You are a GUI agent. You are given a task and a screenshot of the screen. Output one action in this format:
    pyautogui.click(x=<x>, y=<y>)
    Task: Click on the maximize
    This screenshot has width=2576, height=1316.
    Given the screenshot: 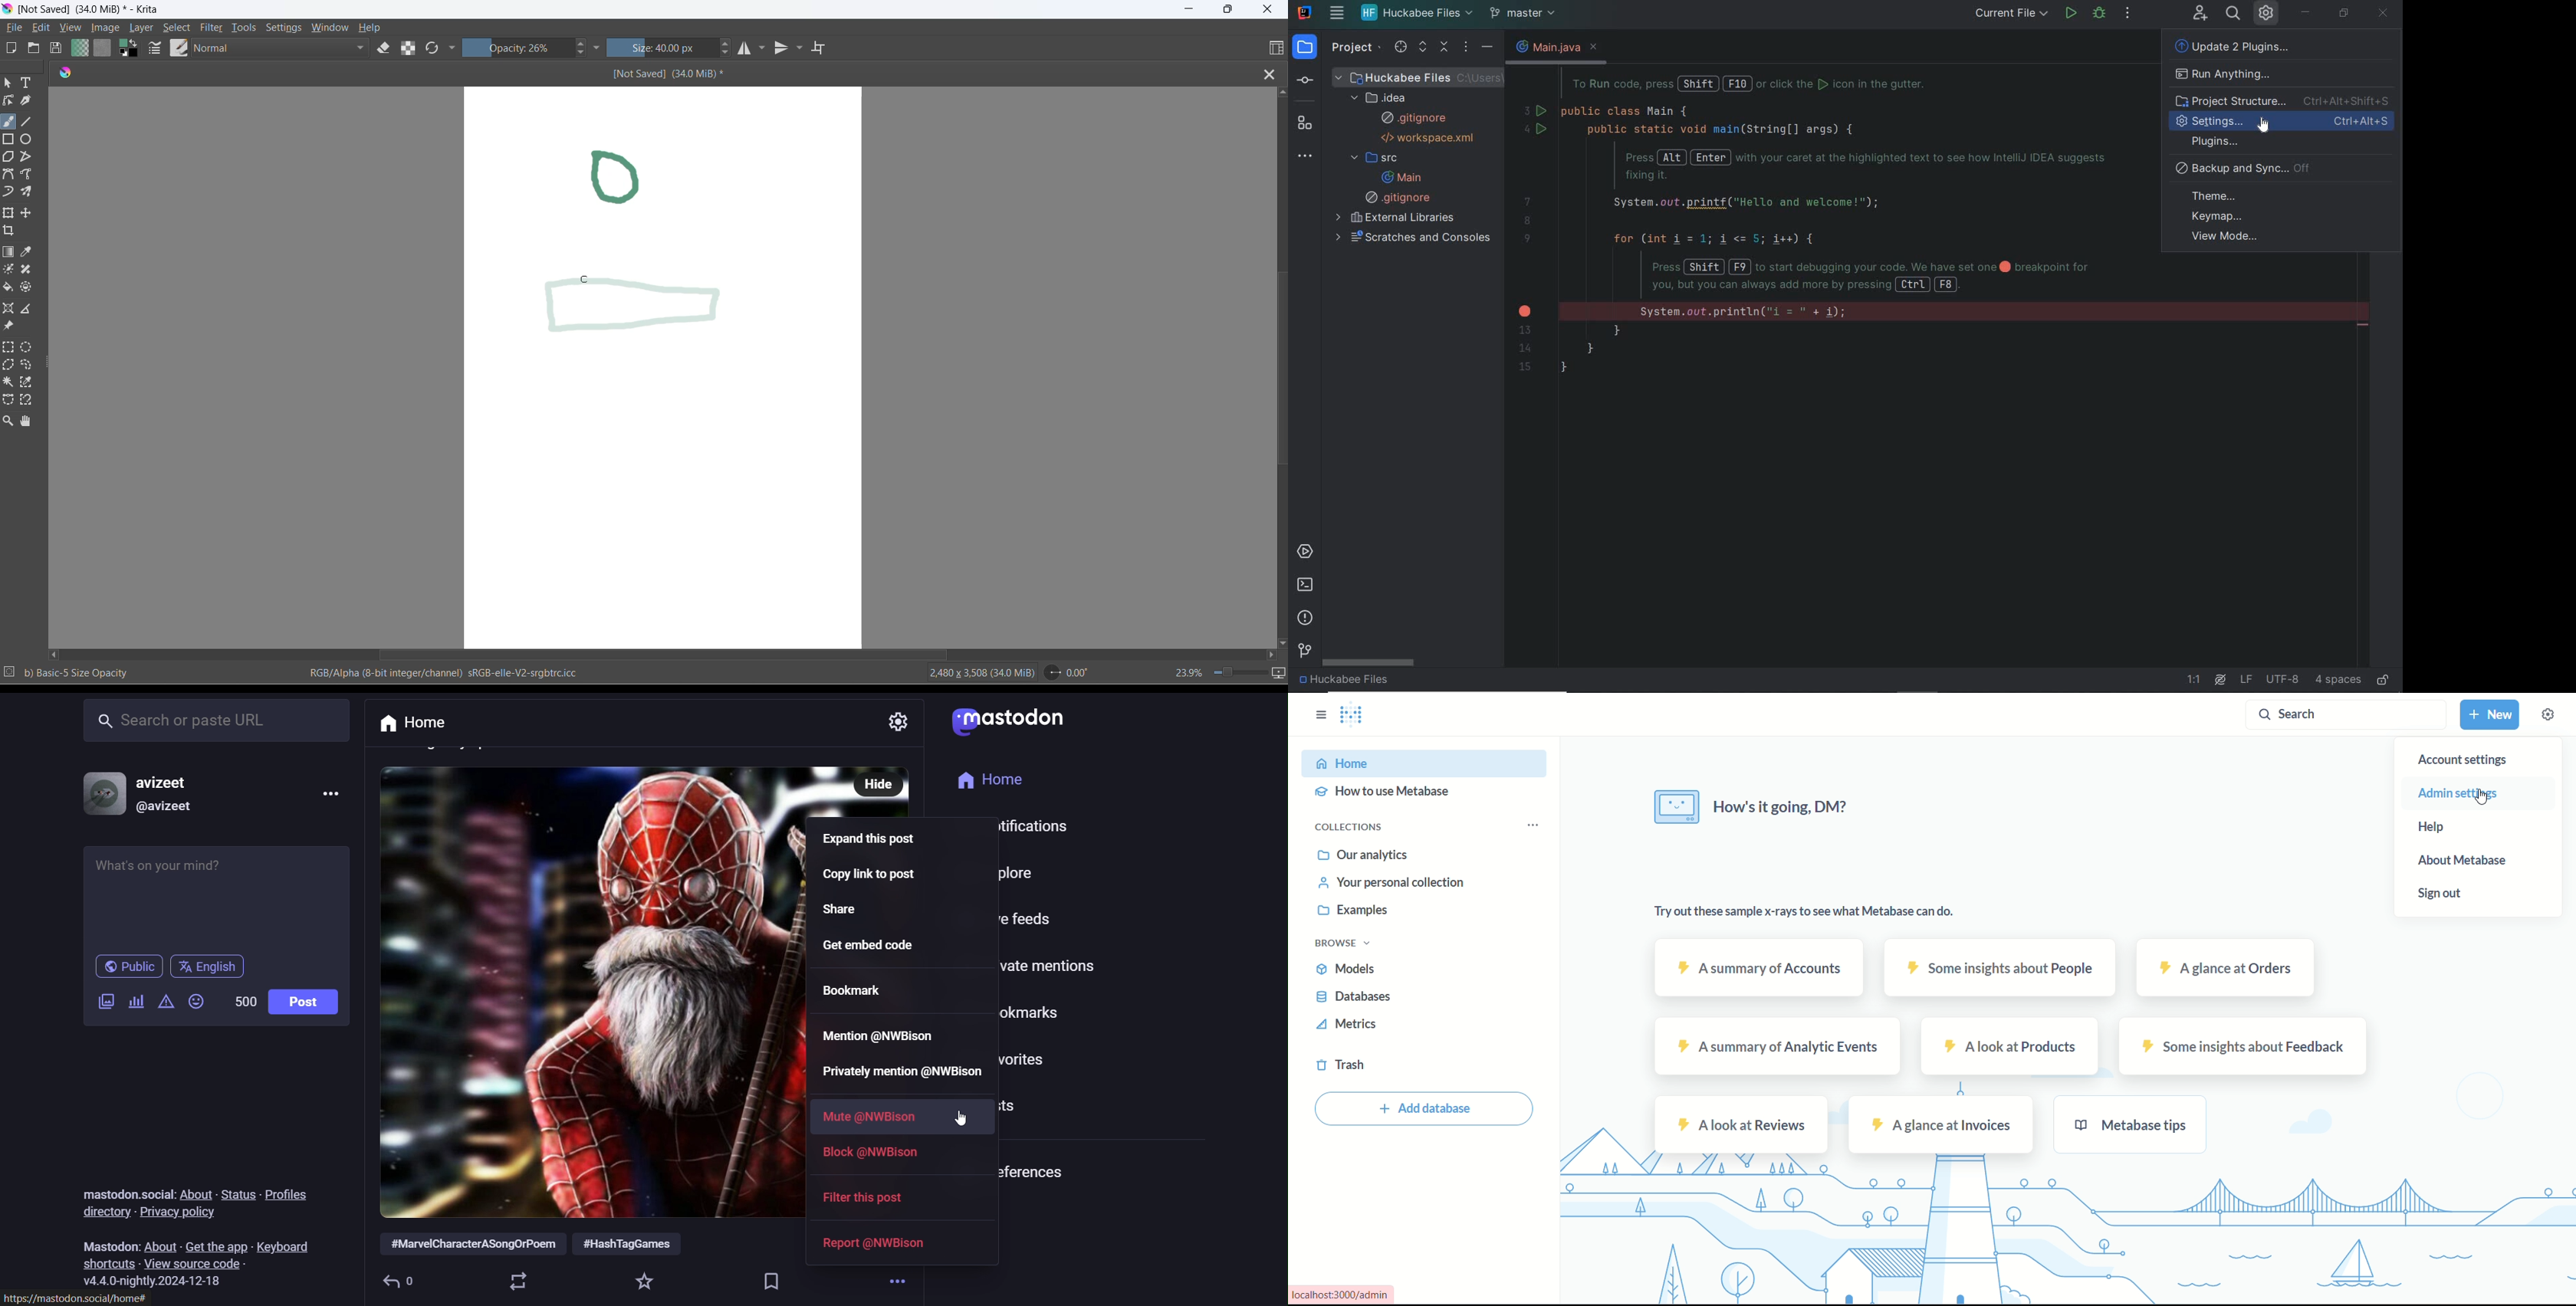 What is the action you would take?
    pyautogui.click(x=1225, y=9)
    